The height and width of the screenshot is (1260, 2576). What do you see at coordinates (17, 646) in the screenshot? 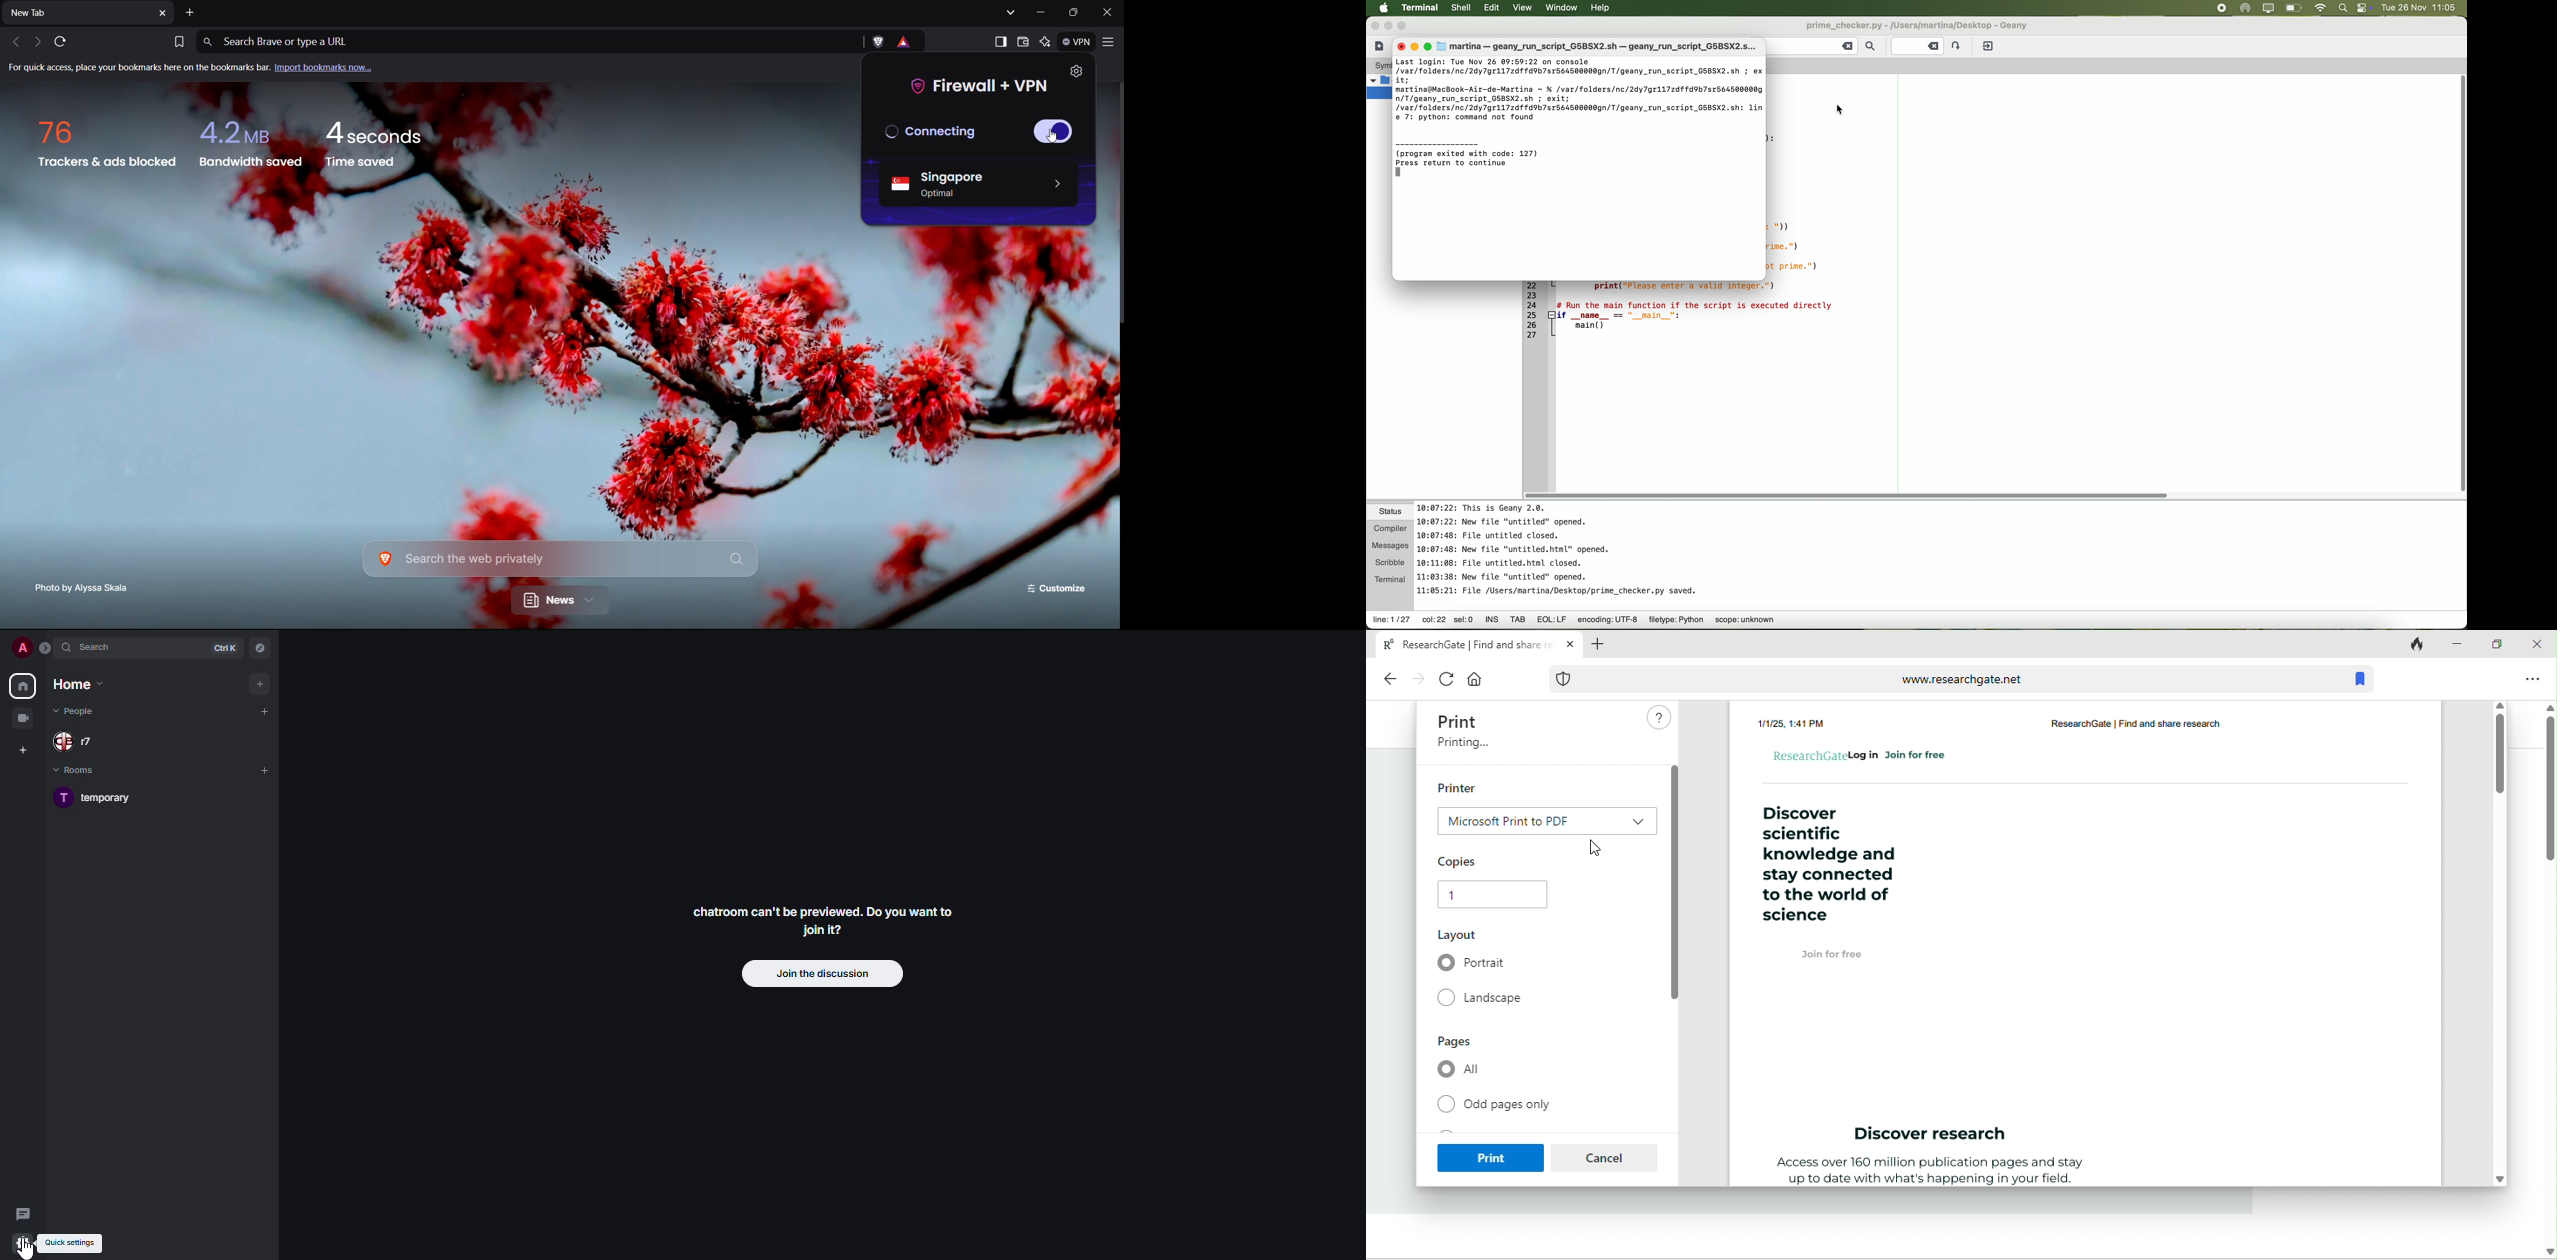
I see `profile` at bounding box center [17, 646].